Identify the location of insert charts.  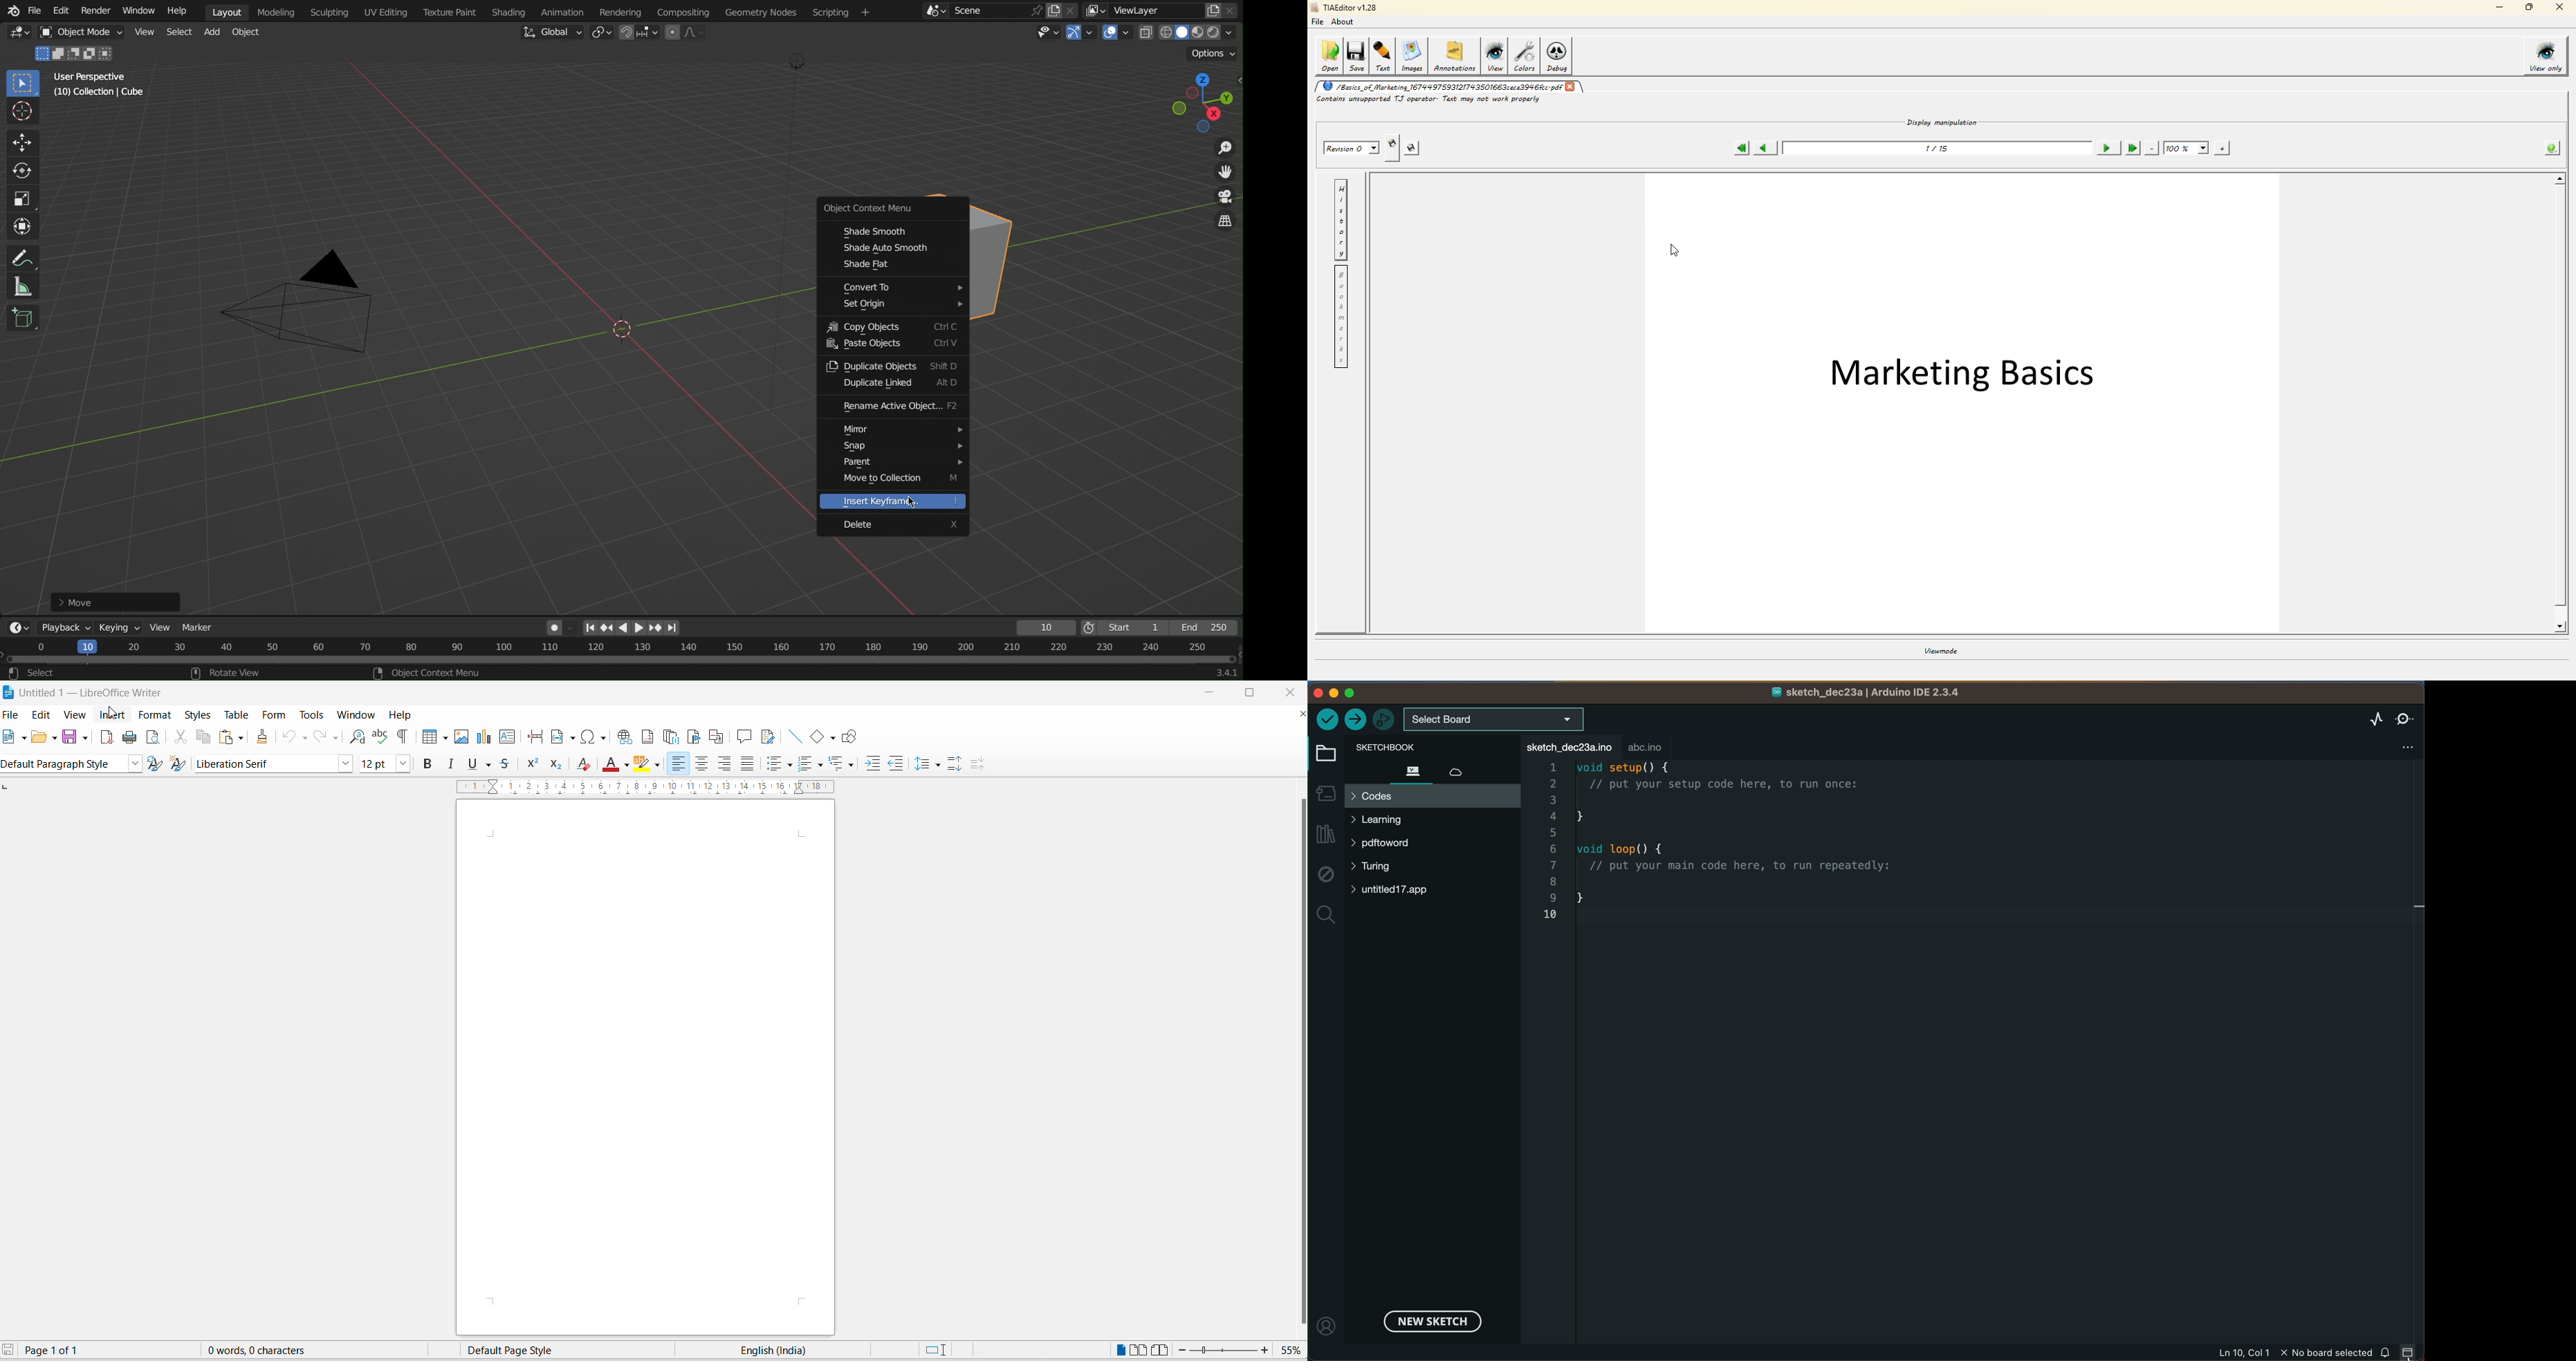
(484, 737).